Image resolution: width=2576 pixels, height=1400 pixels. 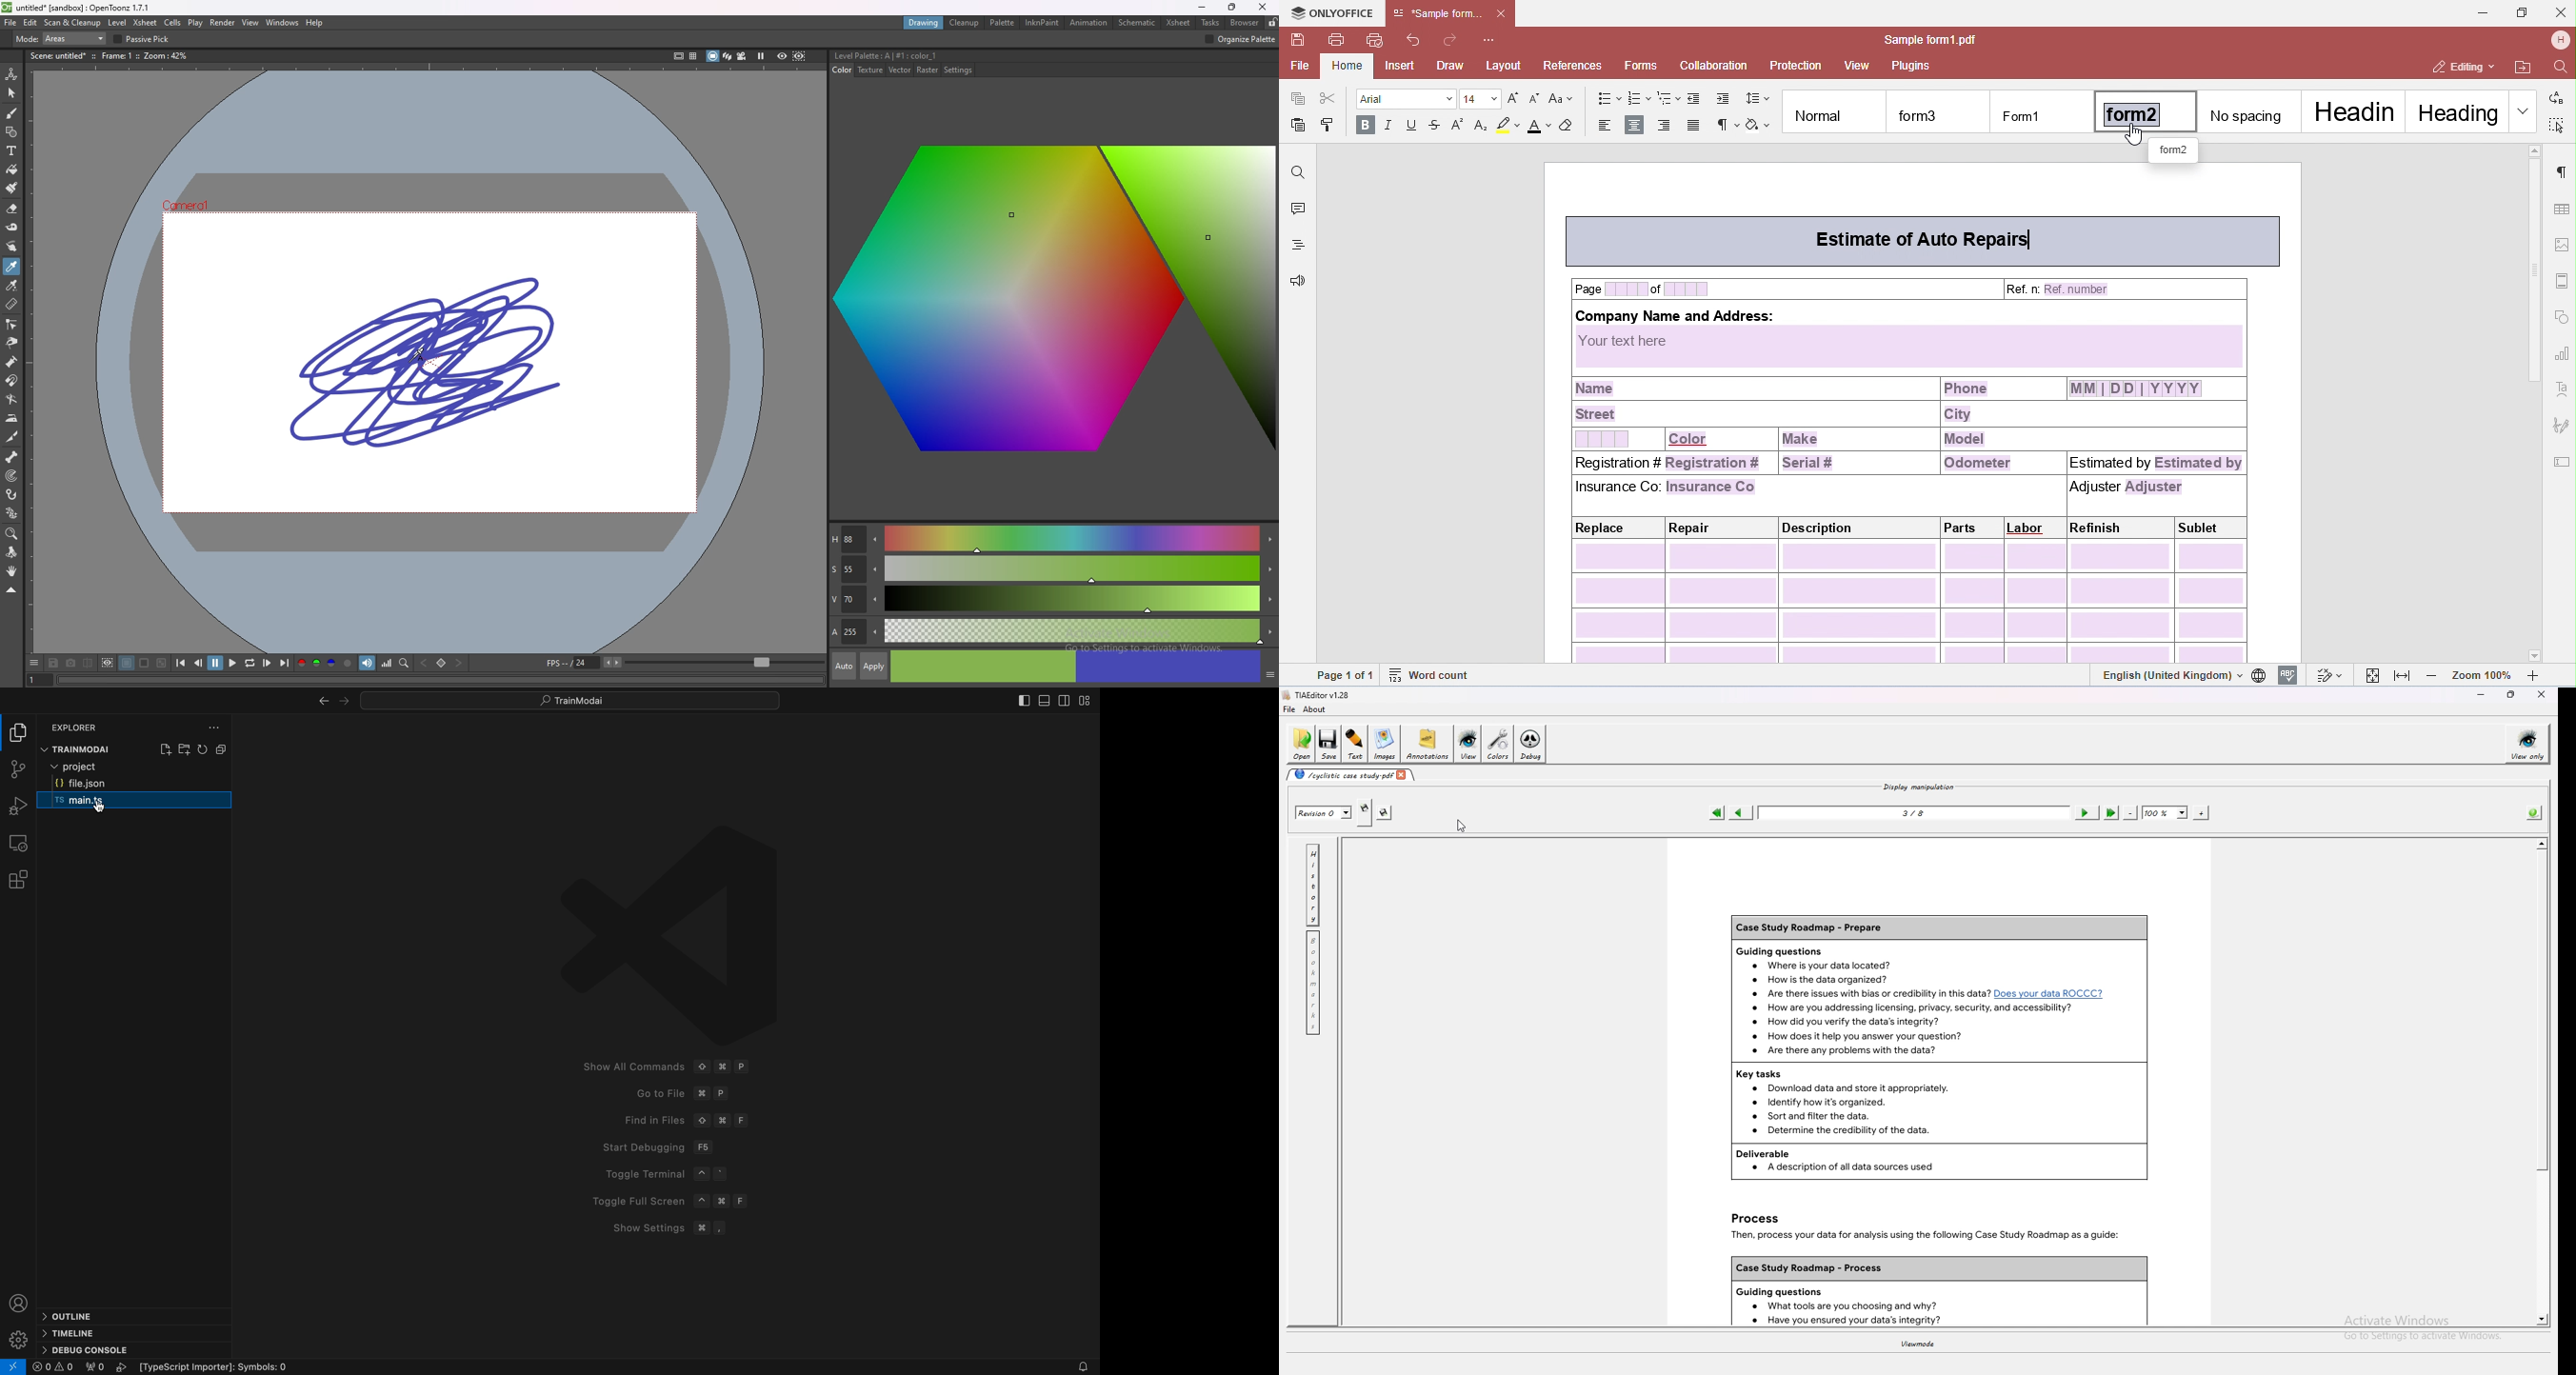 What do you see at coordinates (924, 23) in the screenshot?
I see `drawing` at bounding box center [924, 23].